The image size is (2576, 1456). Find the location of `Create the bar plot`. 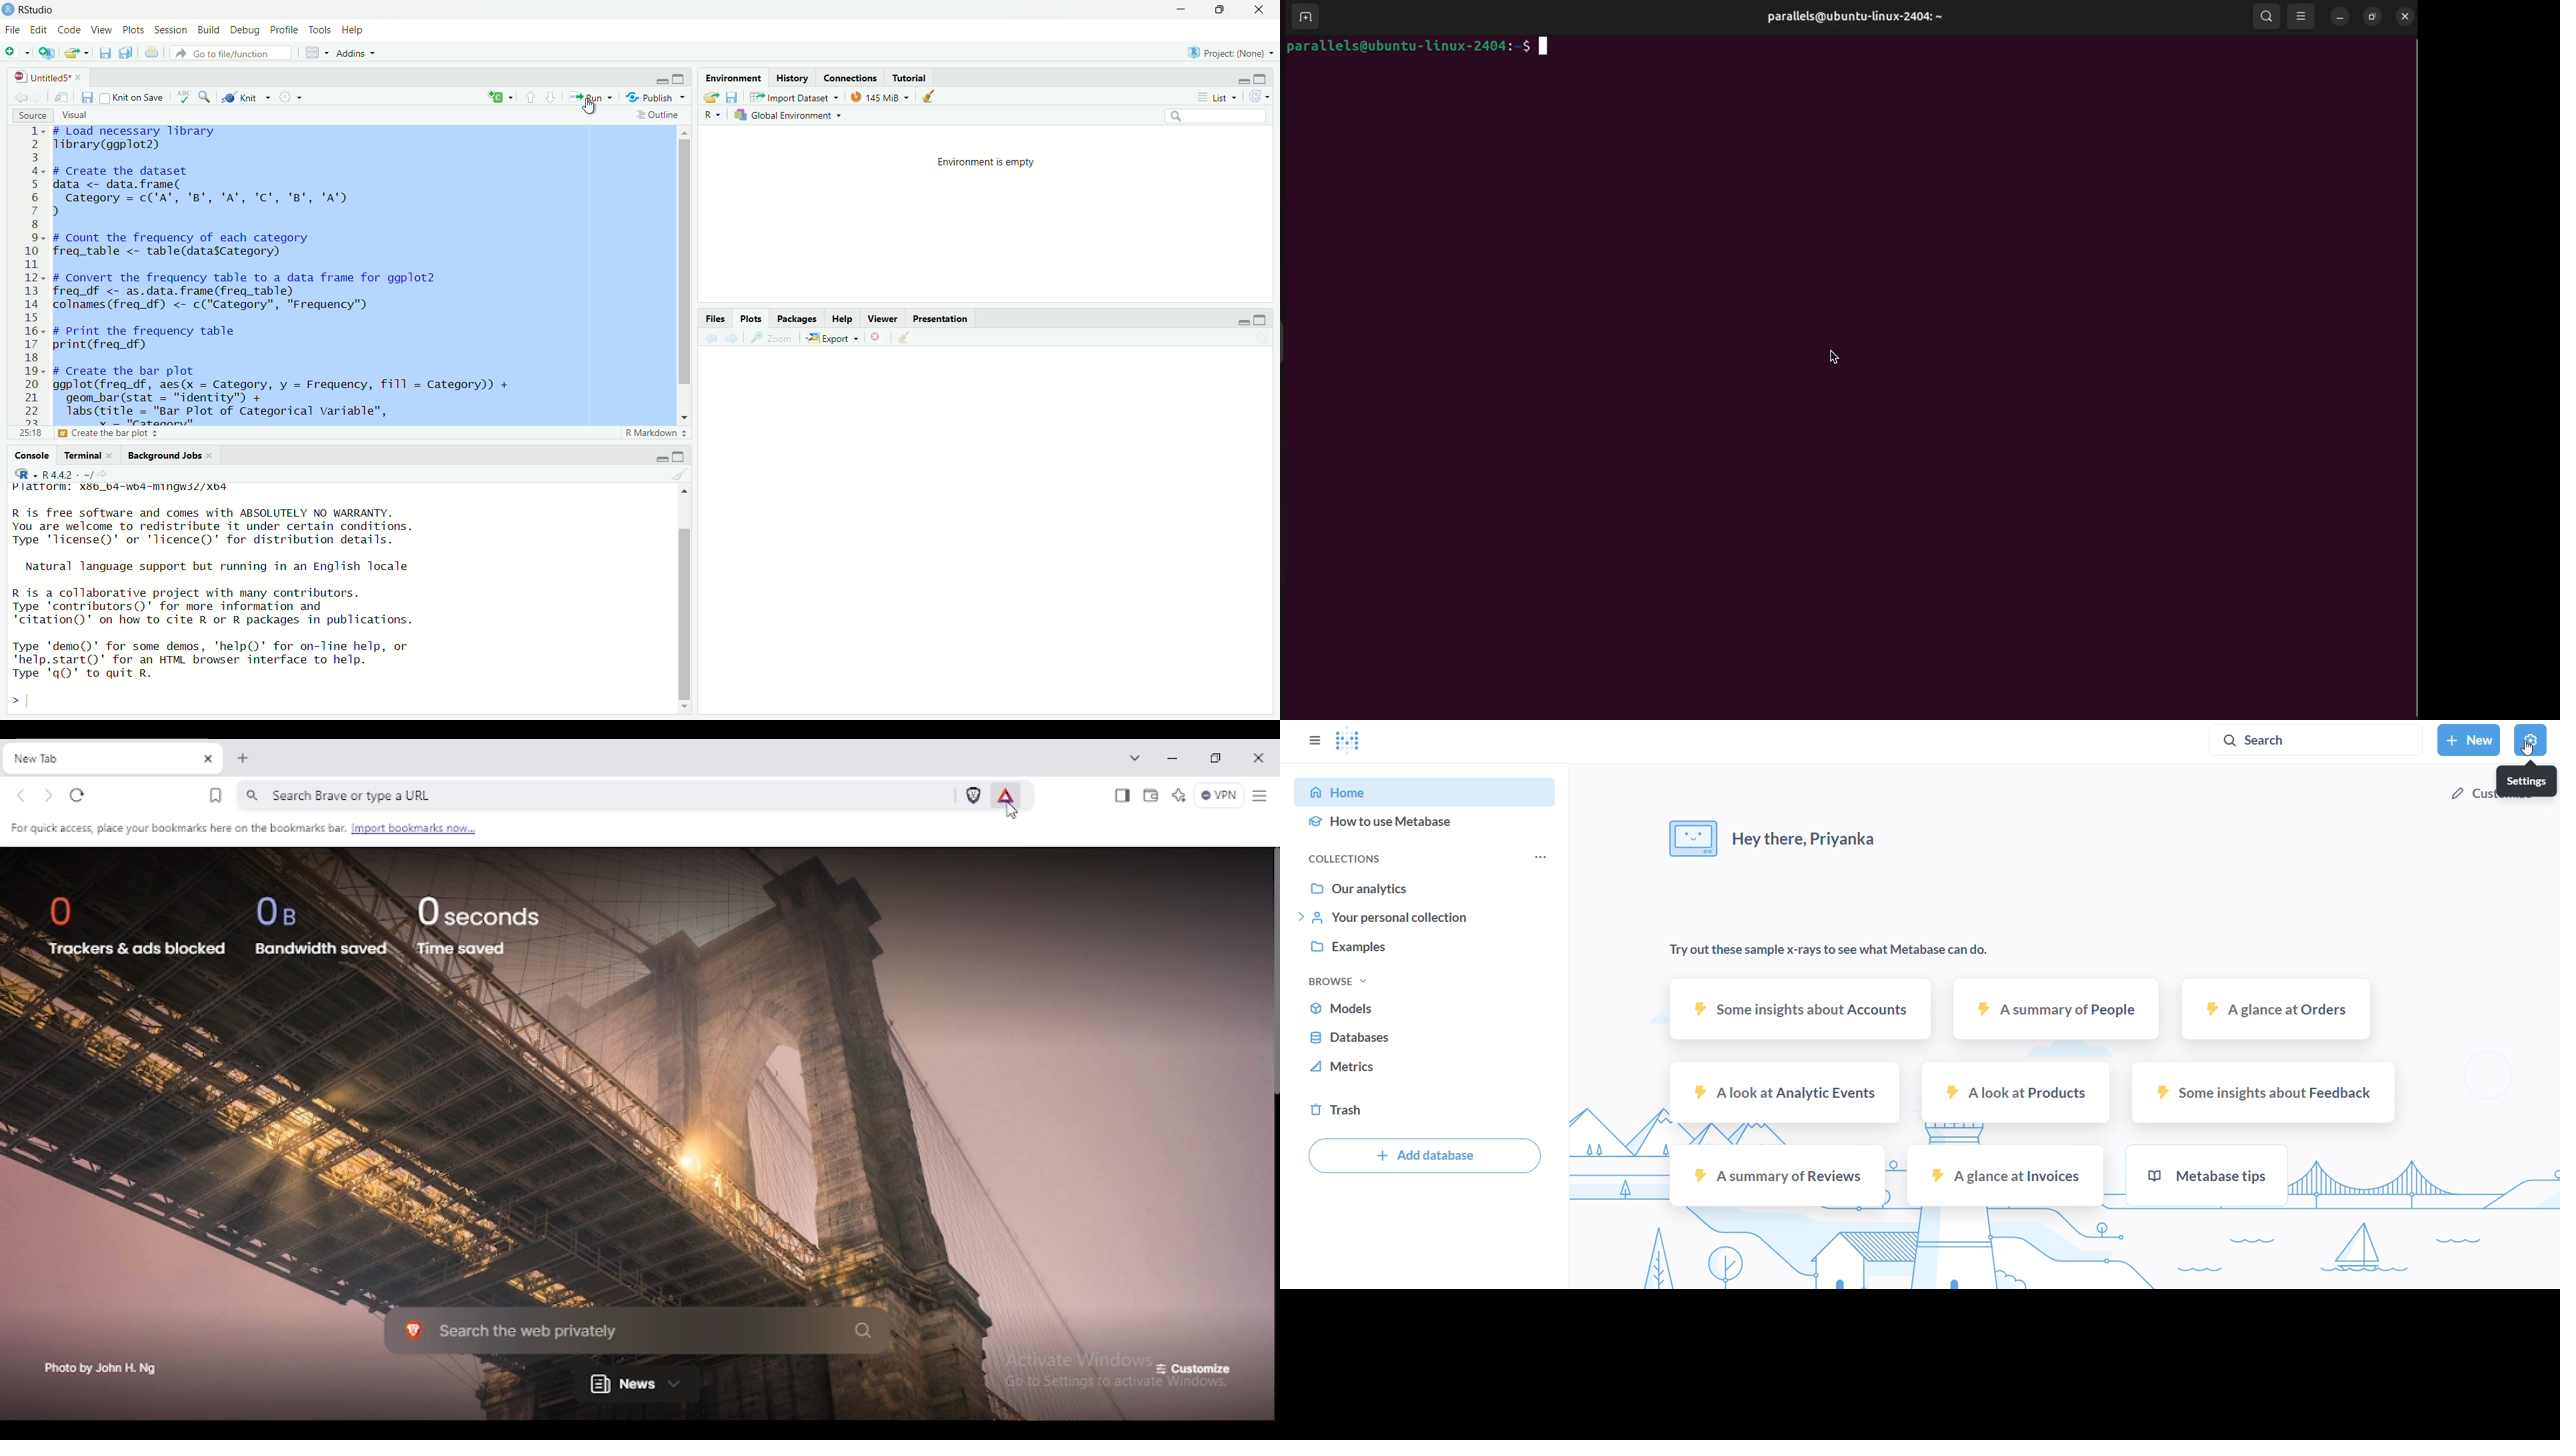

Create the bar plot is located at coordinates (144, 433).